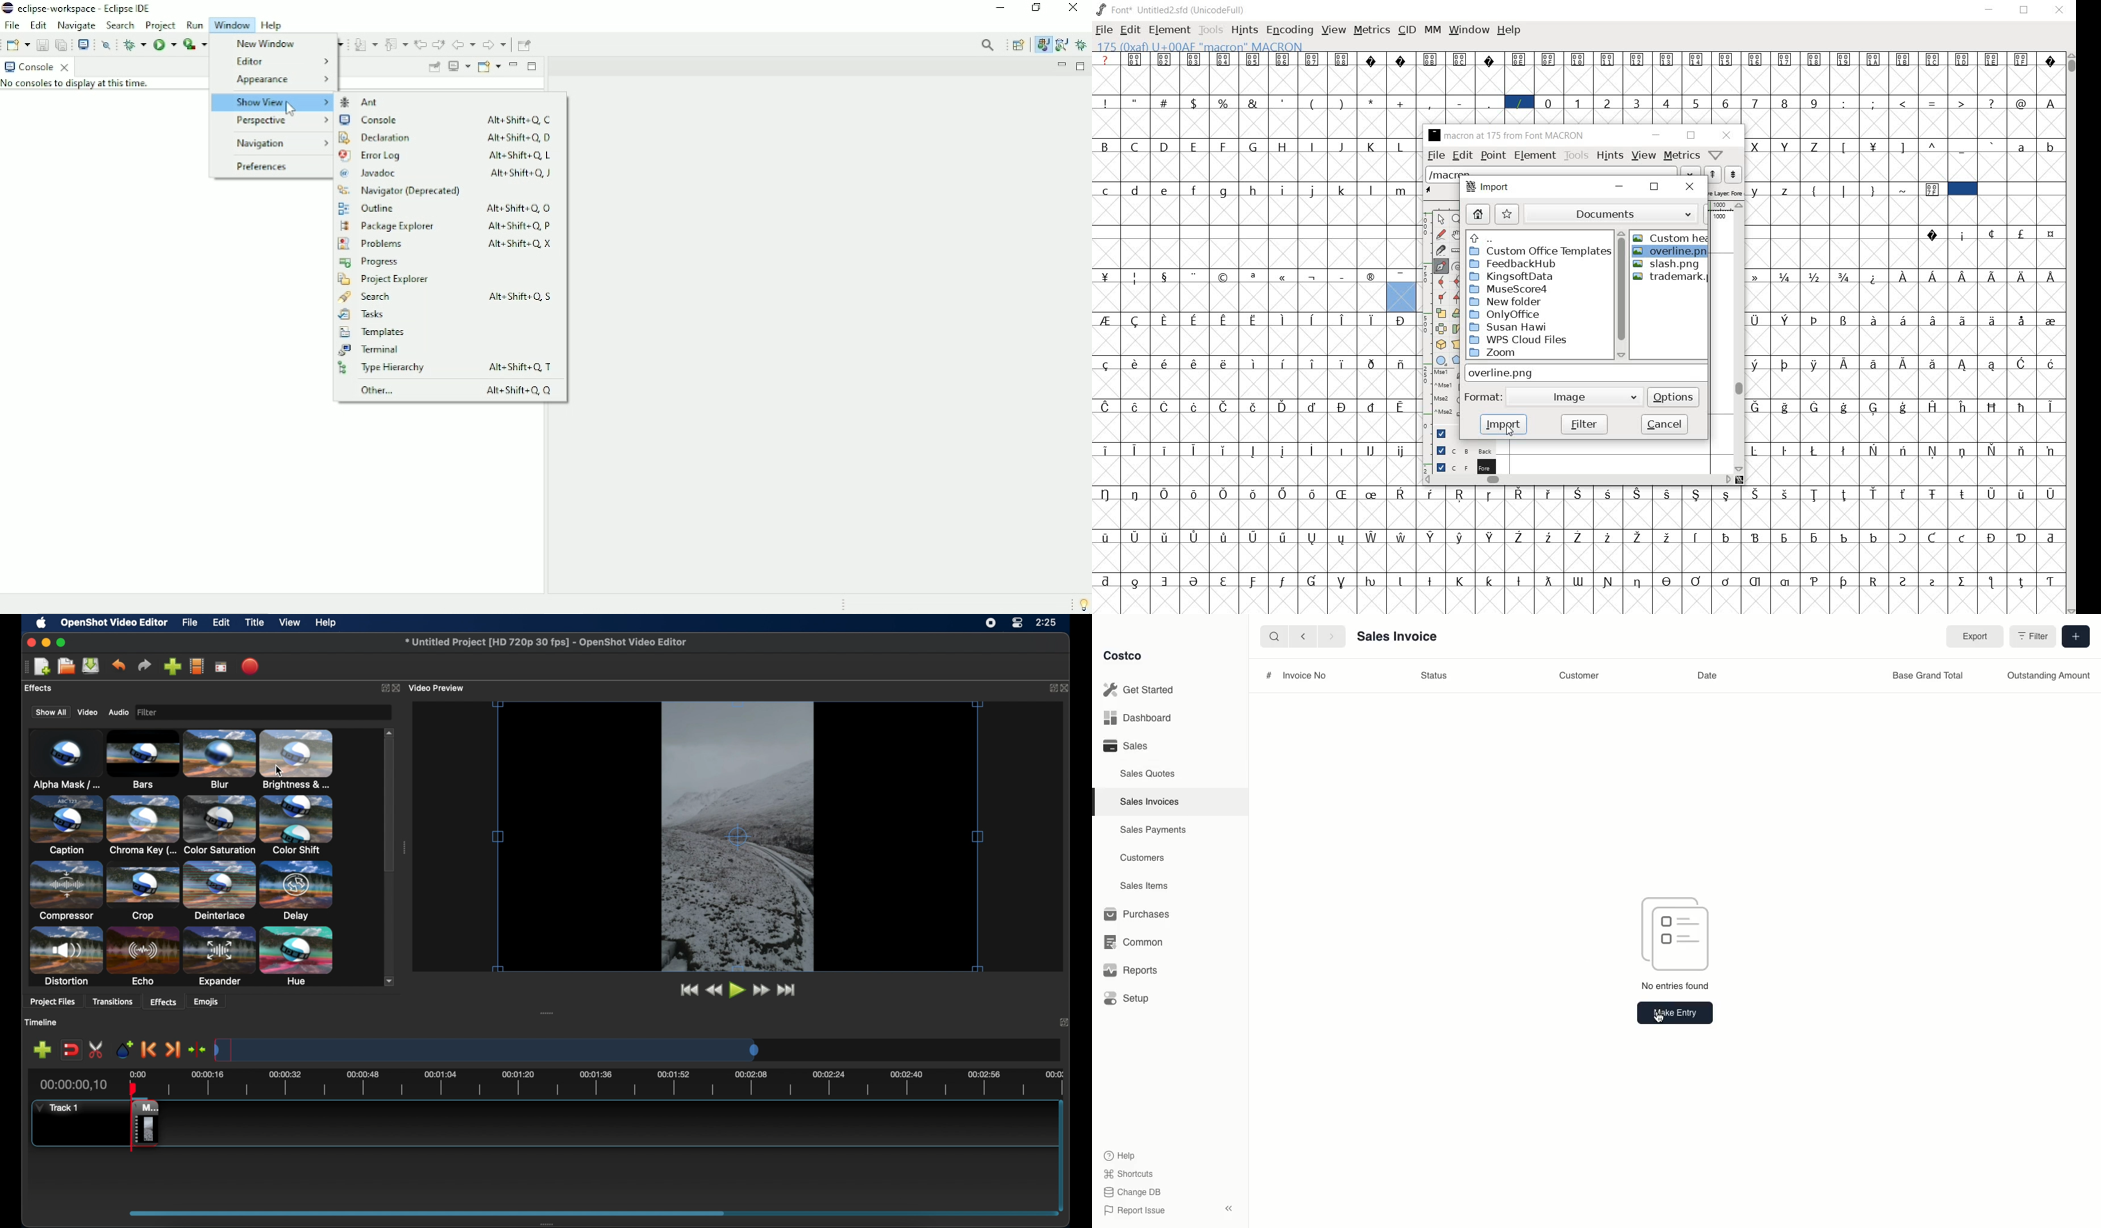 The width and height of the screenshot is (2128, 1232). What do you see at coordinates (219, 758) in the screenshot?
I see `blur` at bounding box center [219, 758].